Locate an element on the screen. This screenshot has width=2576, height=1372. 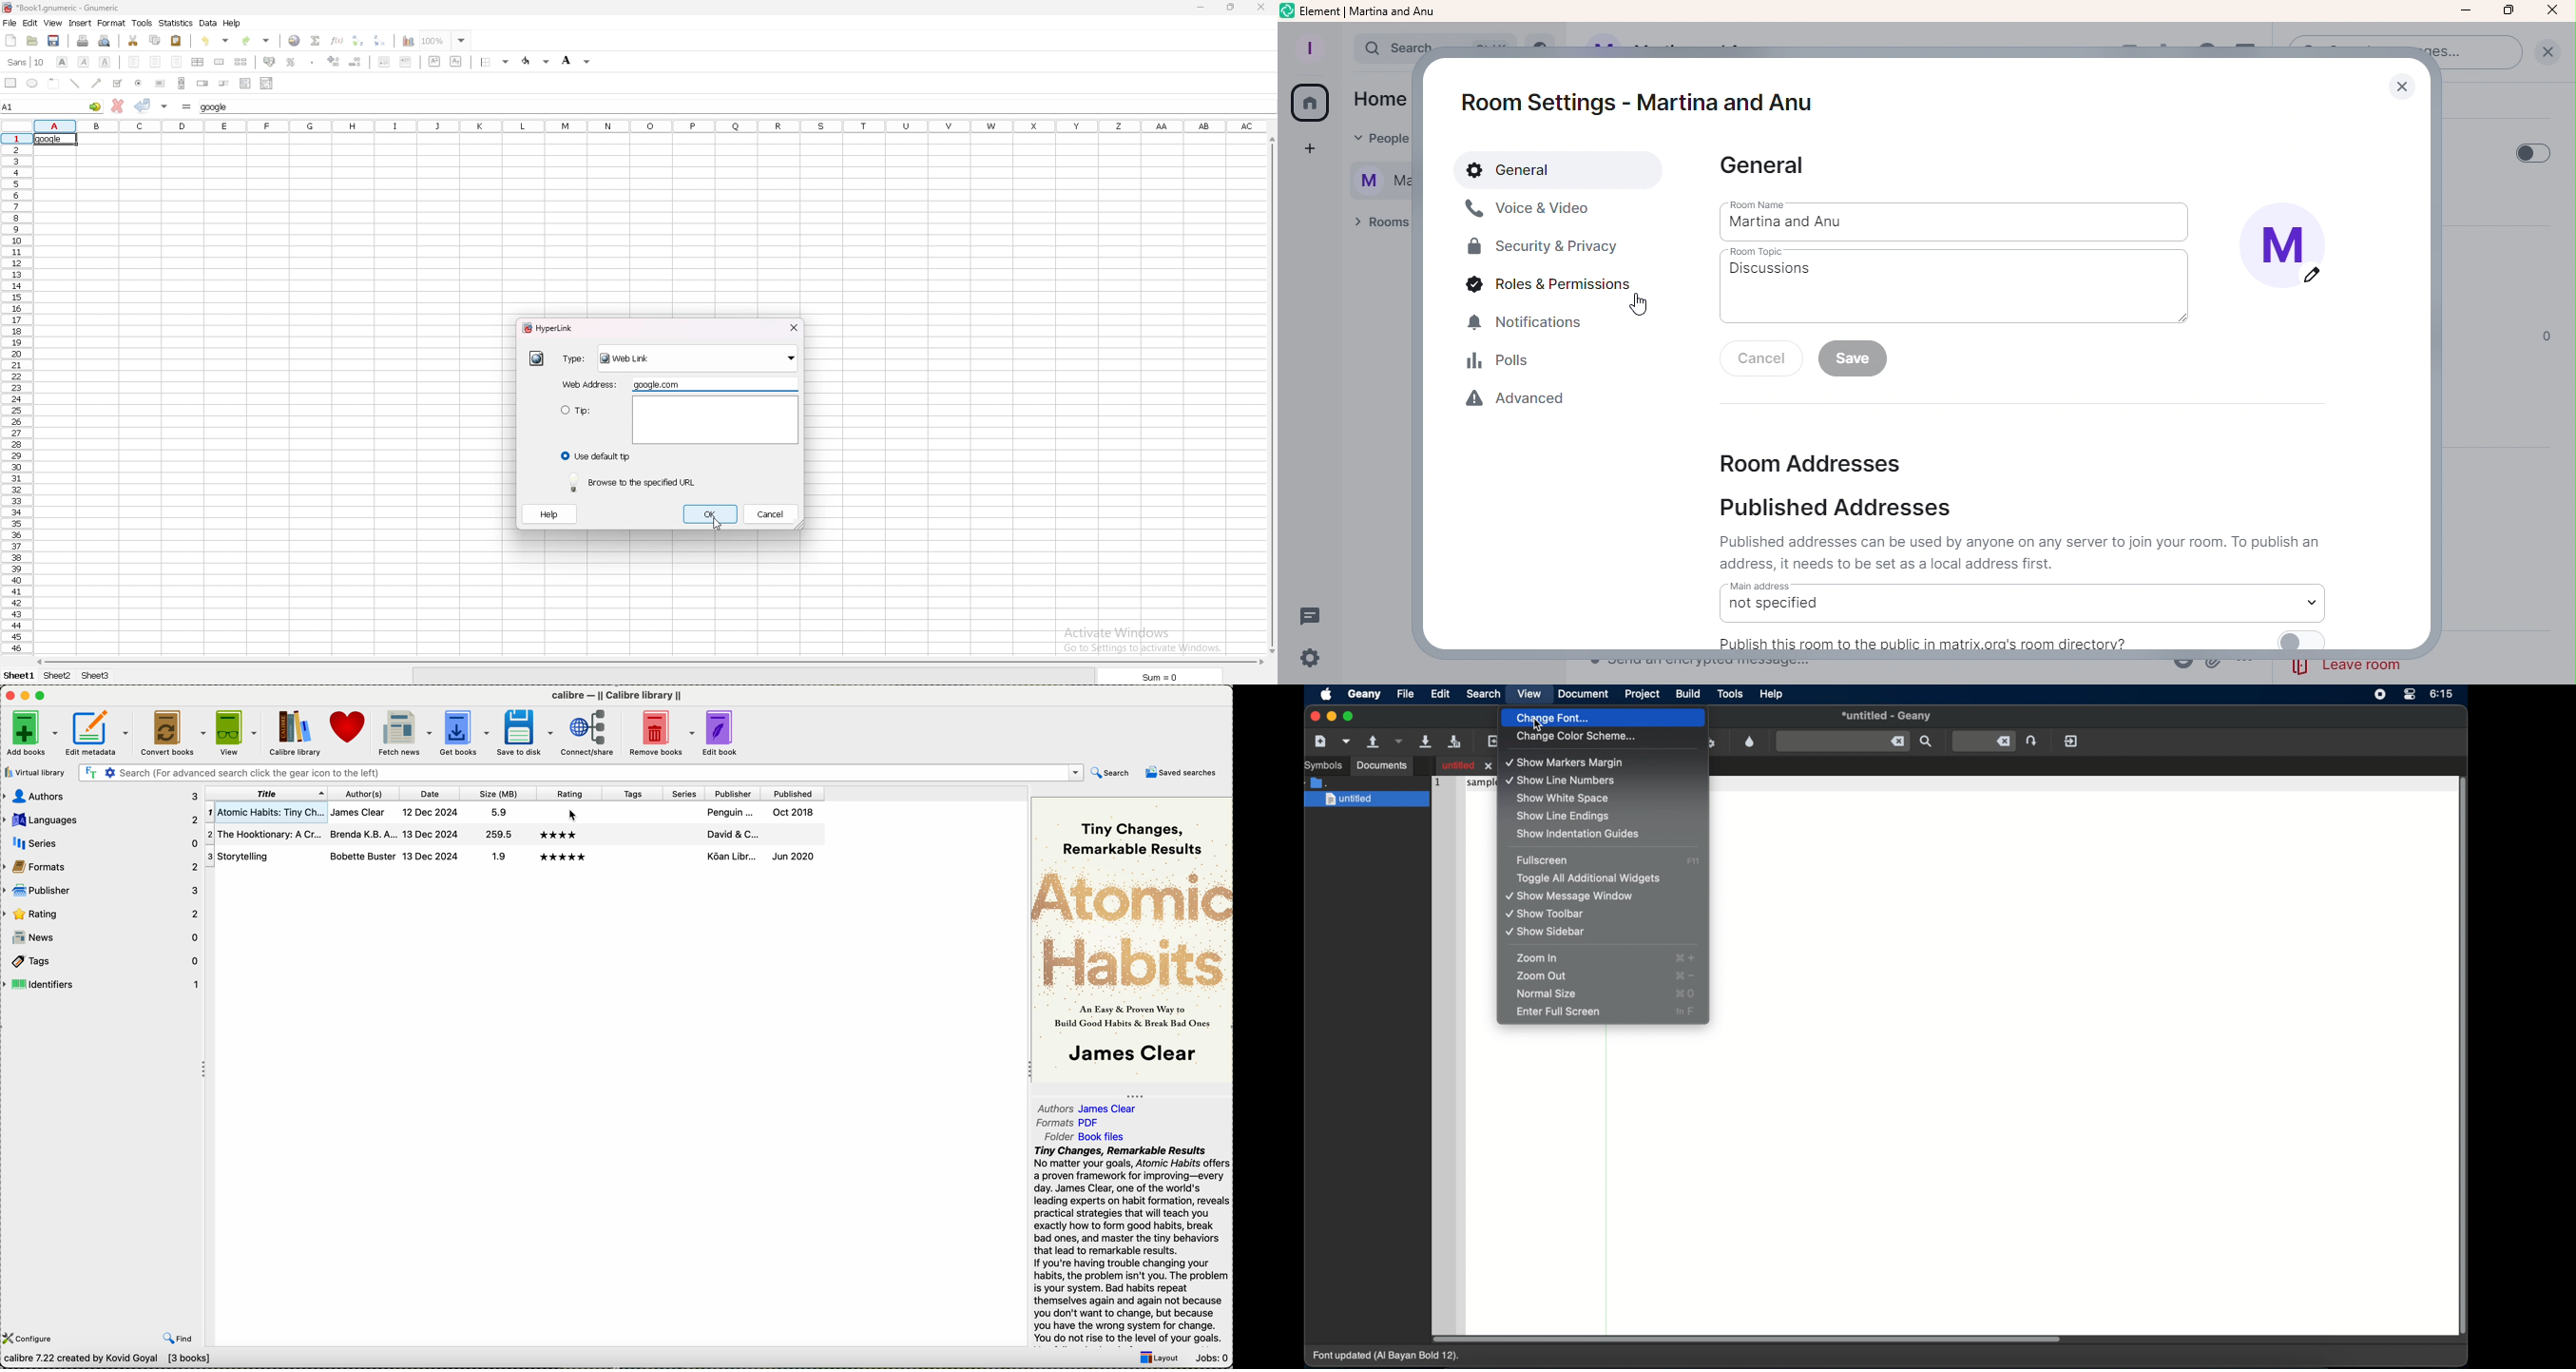
background is located at coordinates (578, 61).